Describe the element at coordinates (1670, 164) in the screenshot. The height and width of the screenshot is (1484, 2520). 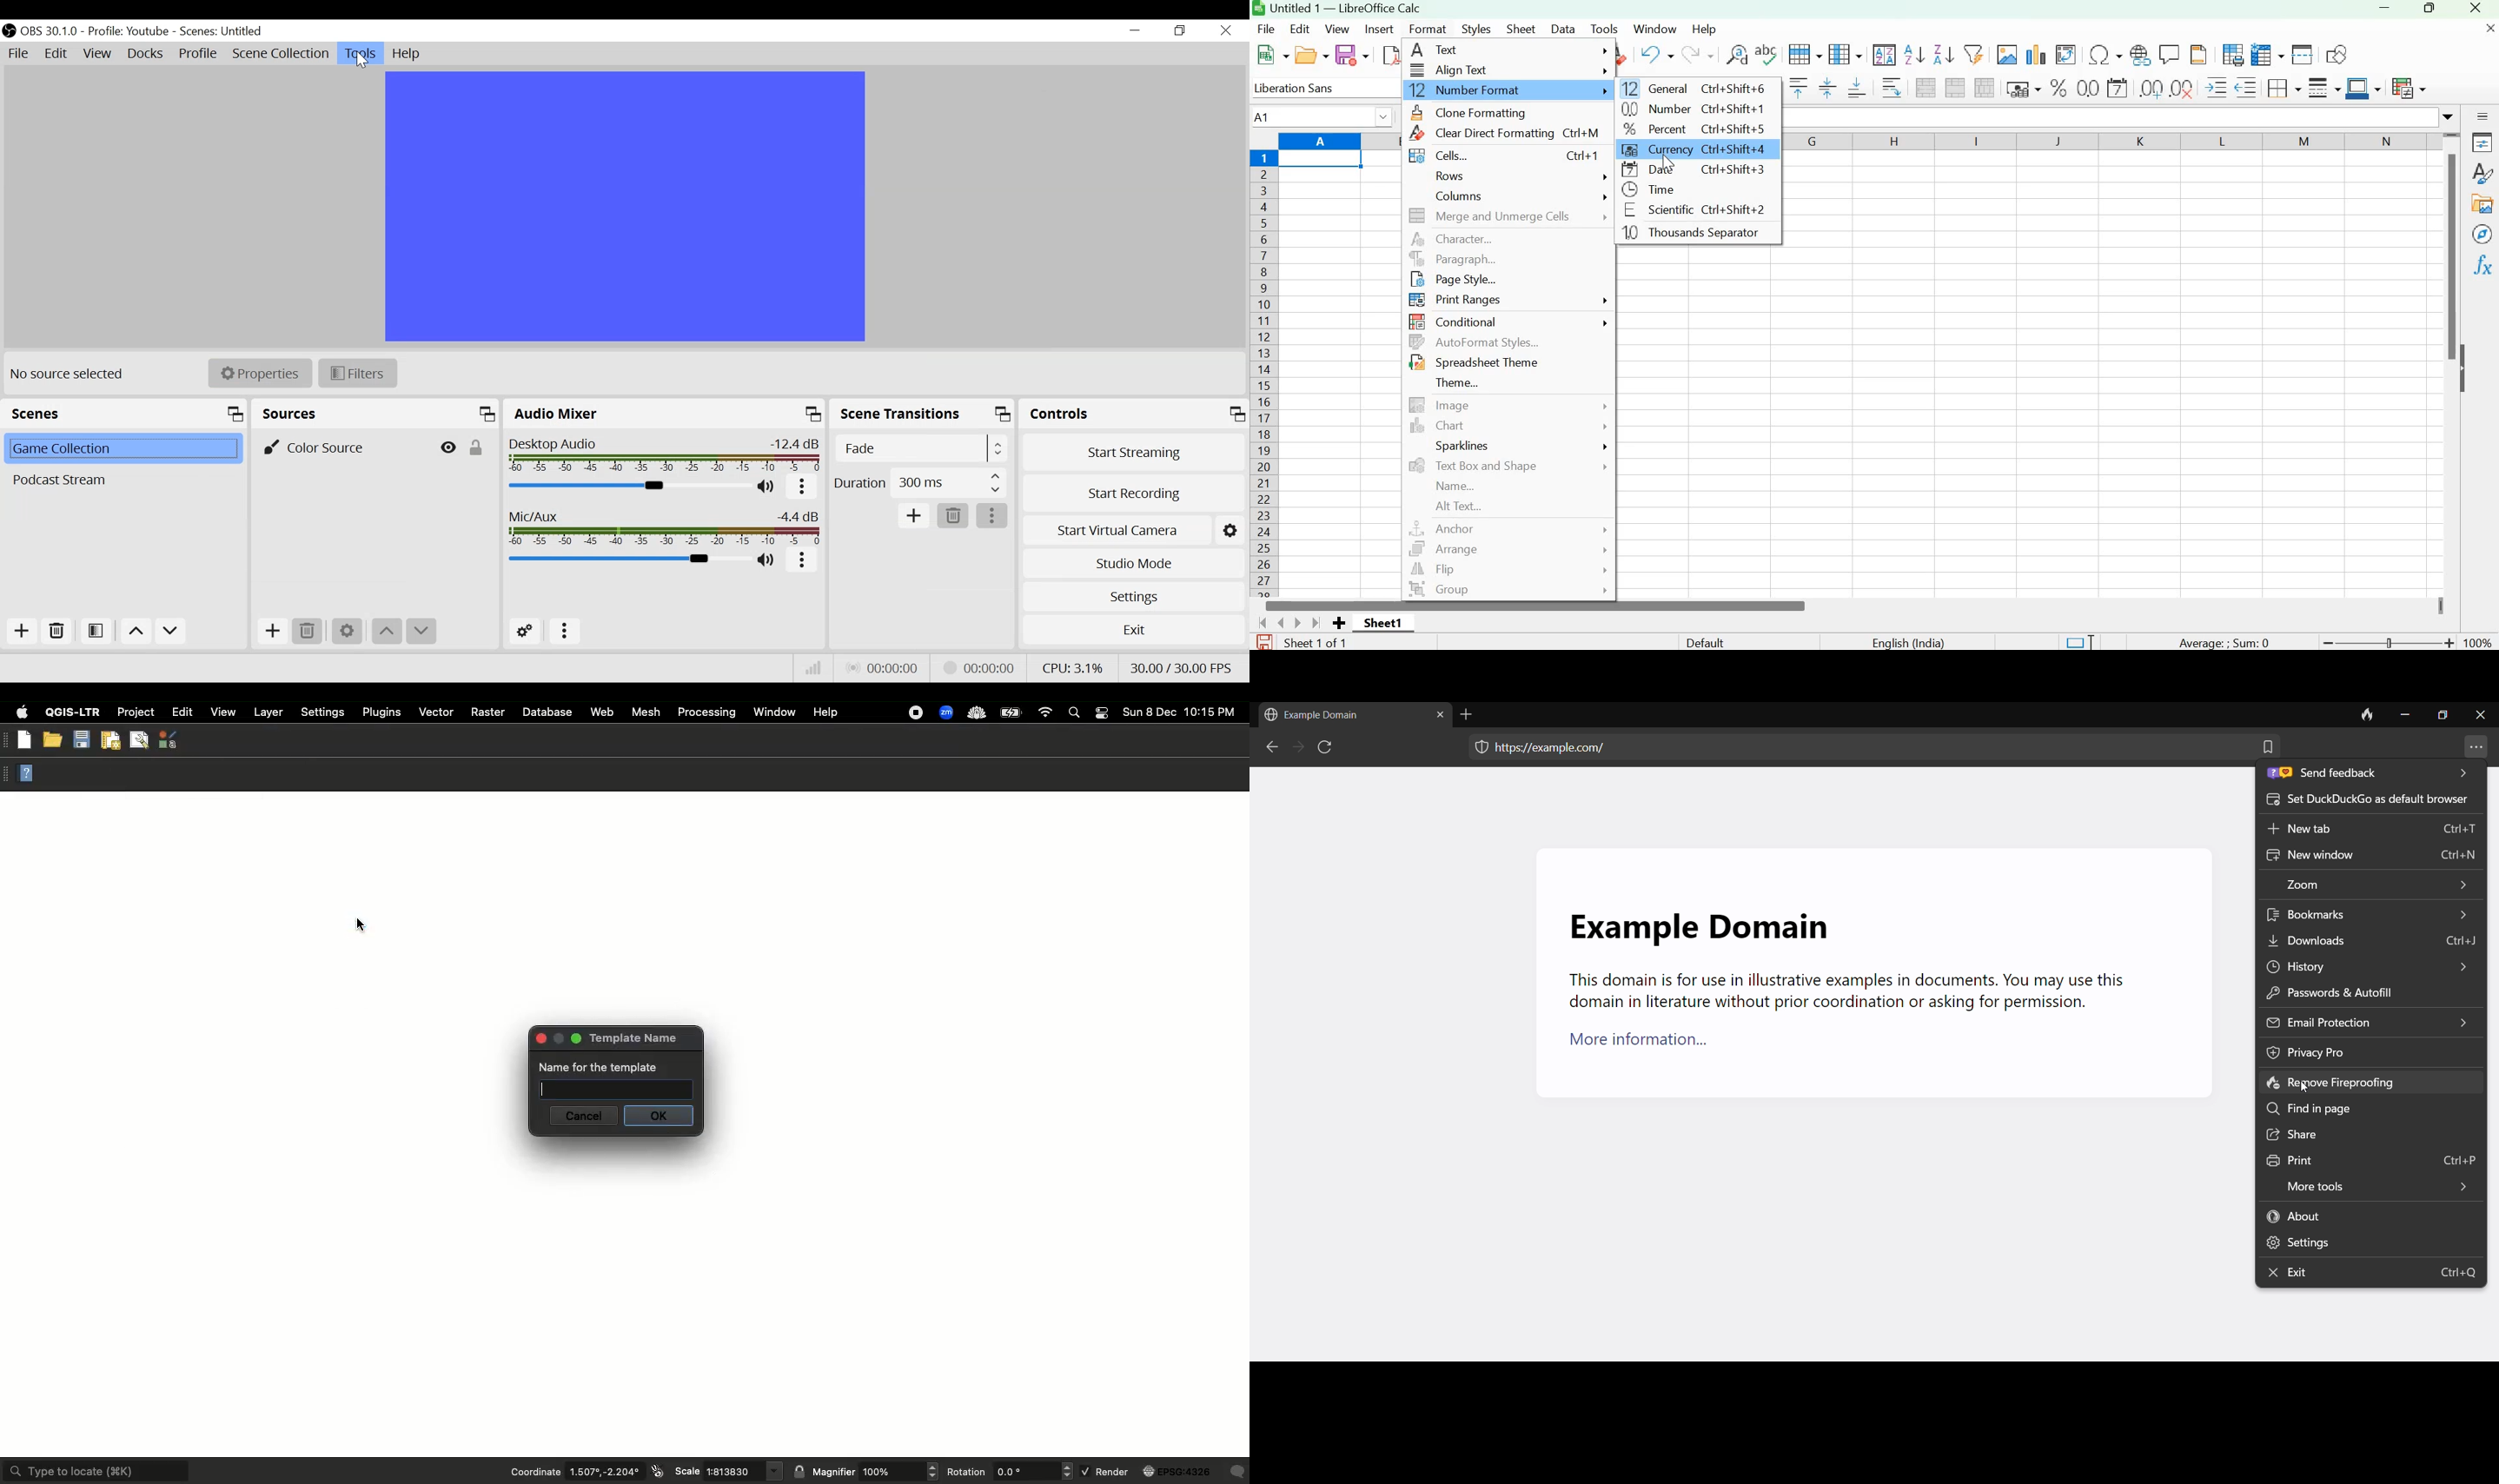
I see `Cursor` at that location.